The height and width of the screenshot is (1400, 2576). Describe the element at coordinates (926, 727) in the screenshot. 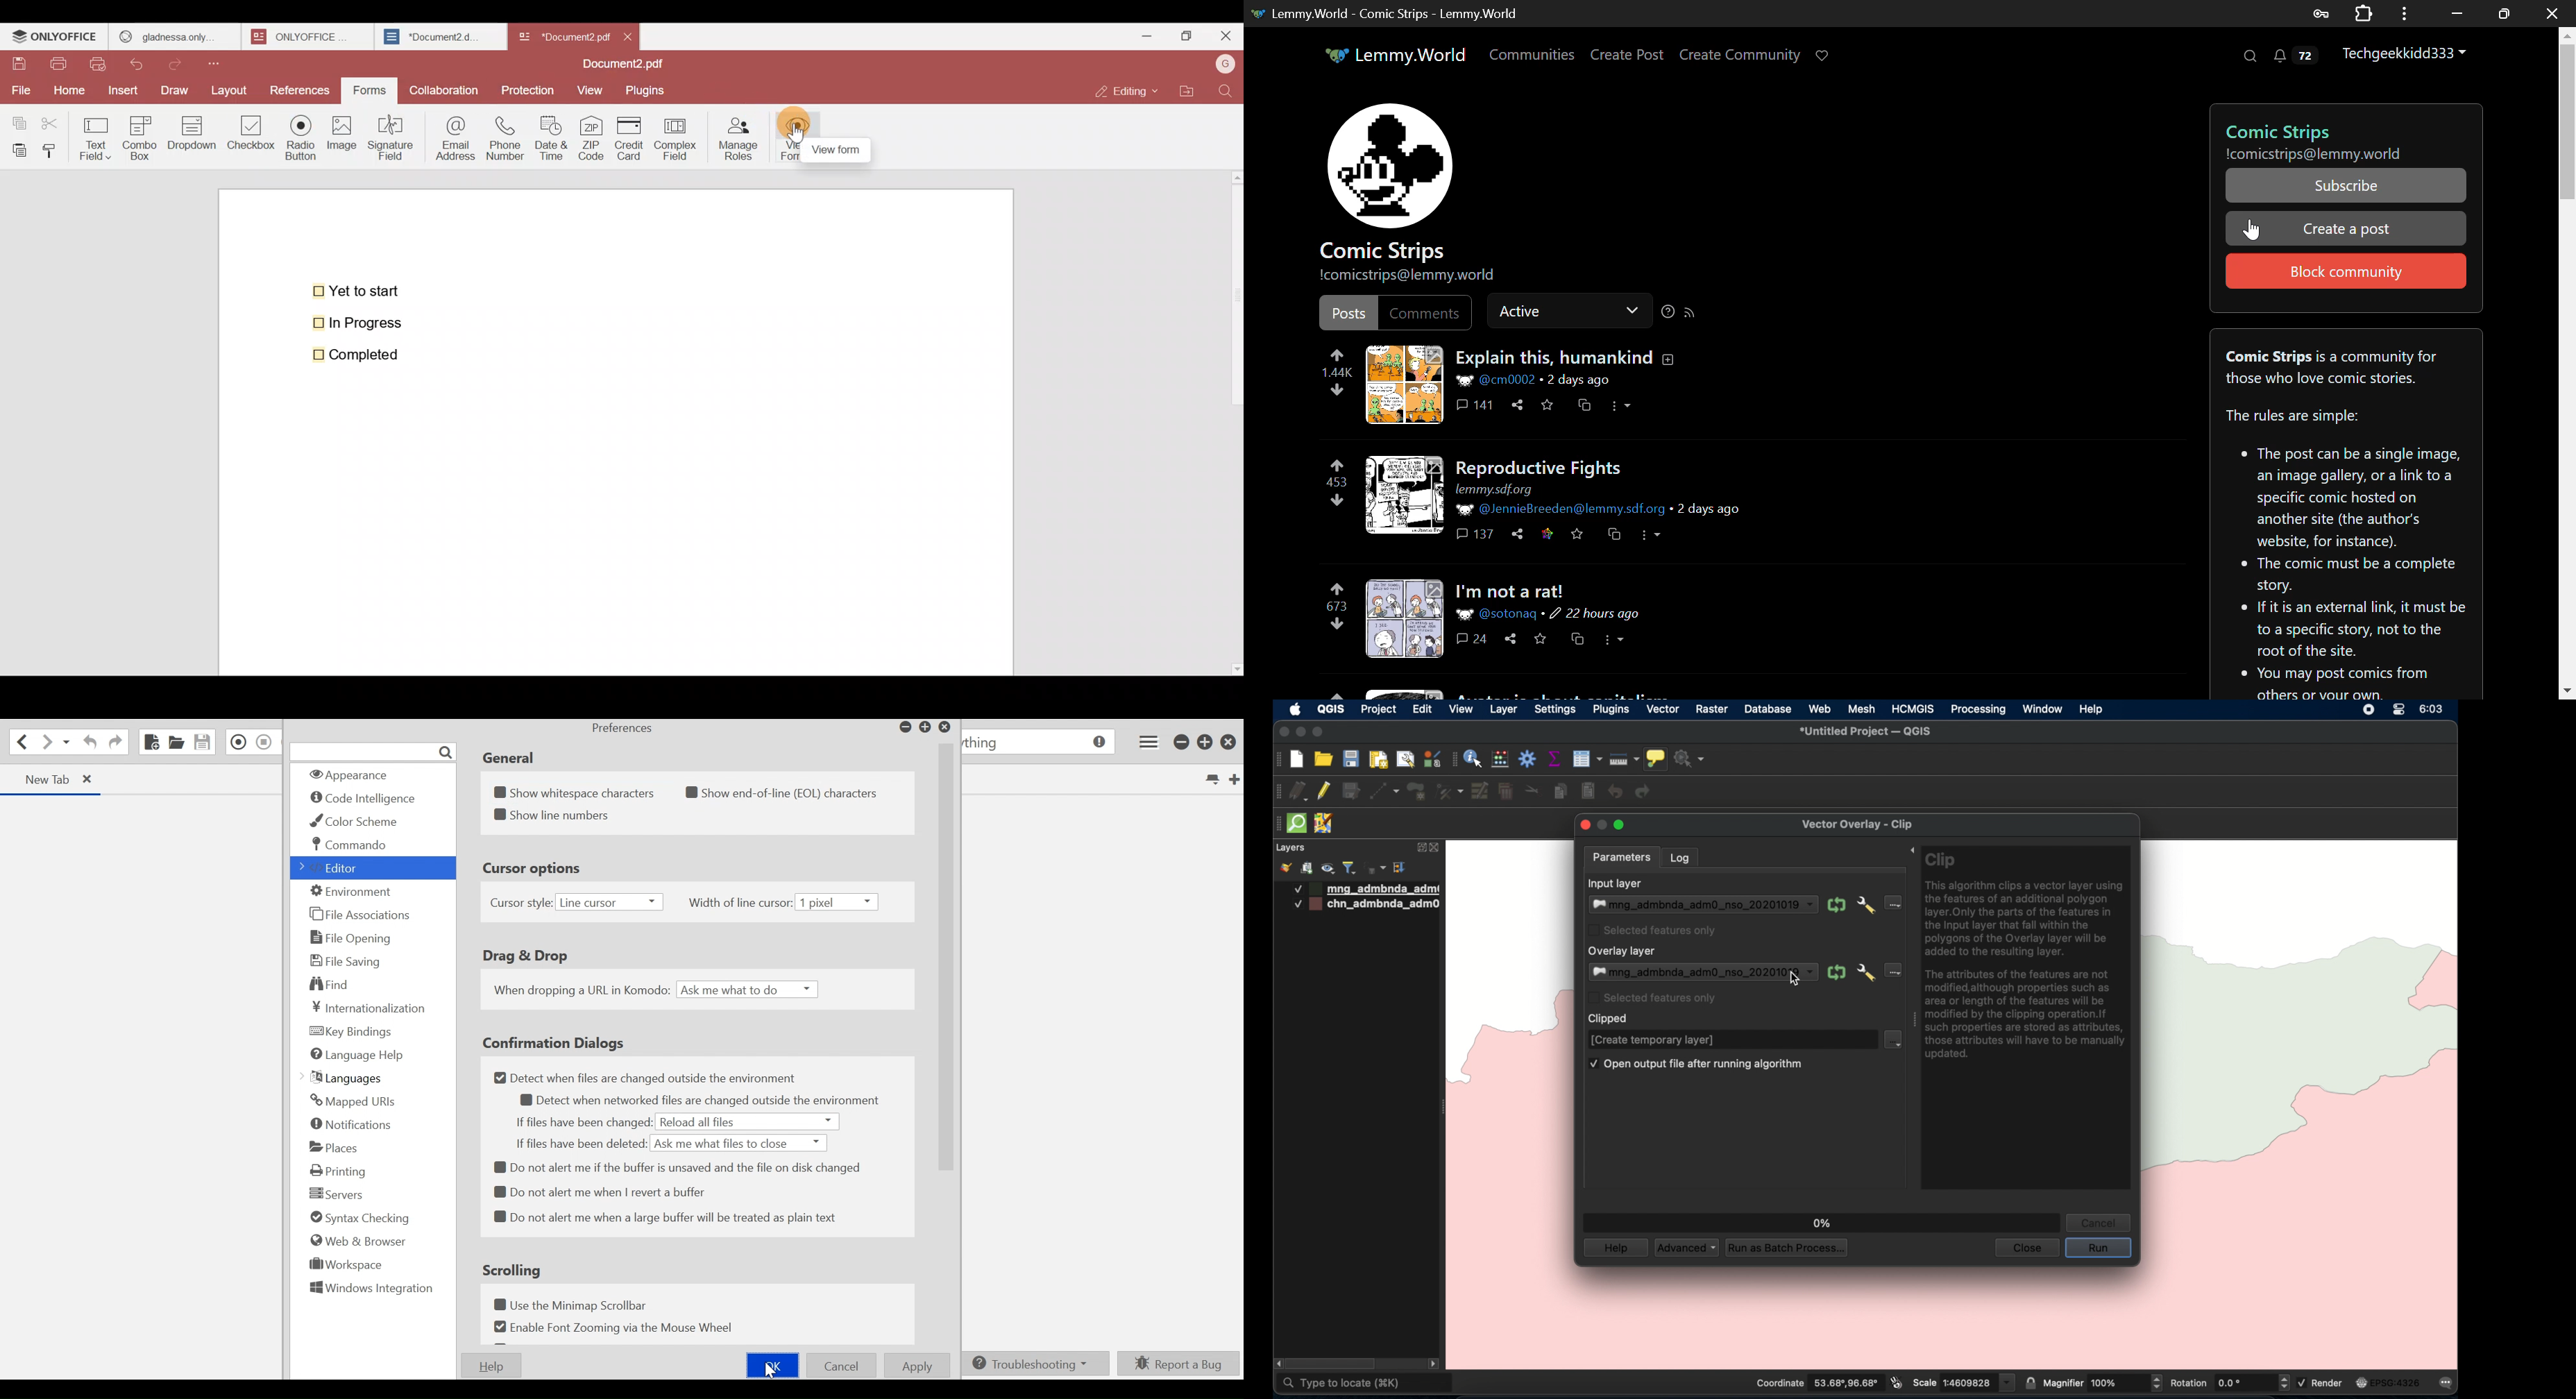

I see `restore` at that location.